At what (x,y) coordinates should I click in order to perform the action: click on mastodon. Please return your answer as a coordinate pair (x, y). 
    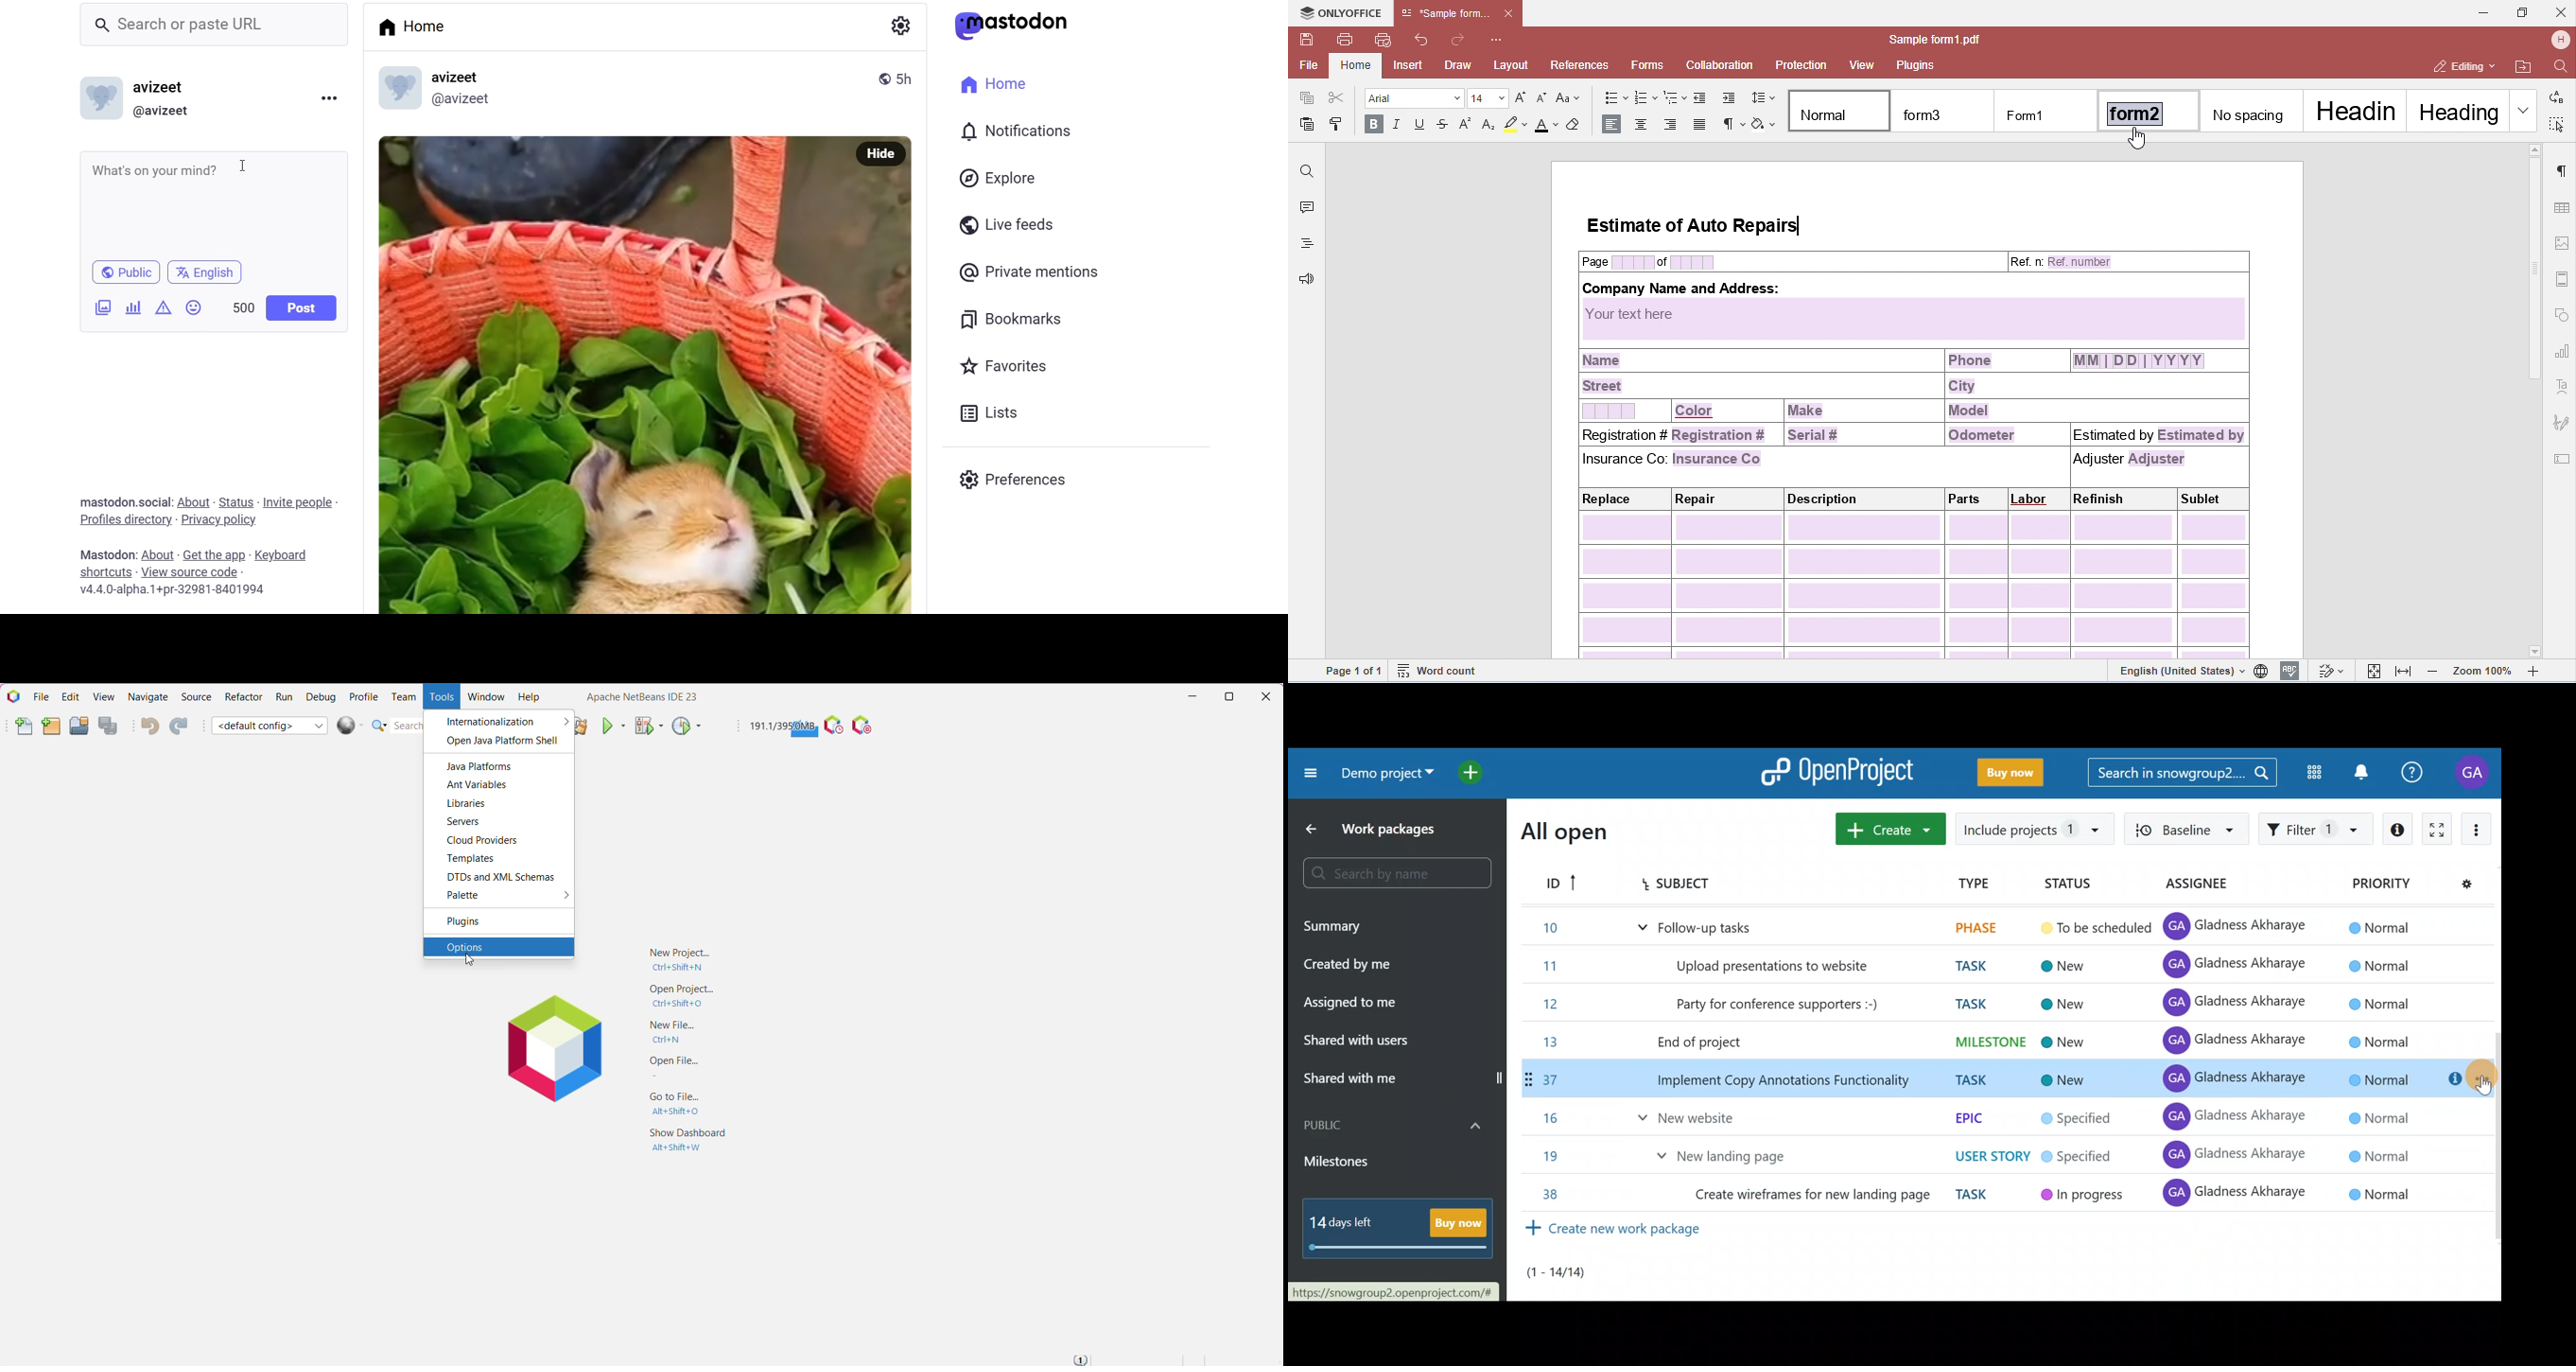
    Looking at the image, I should click on (1018, 24).